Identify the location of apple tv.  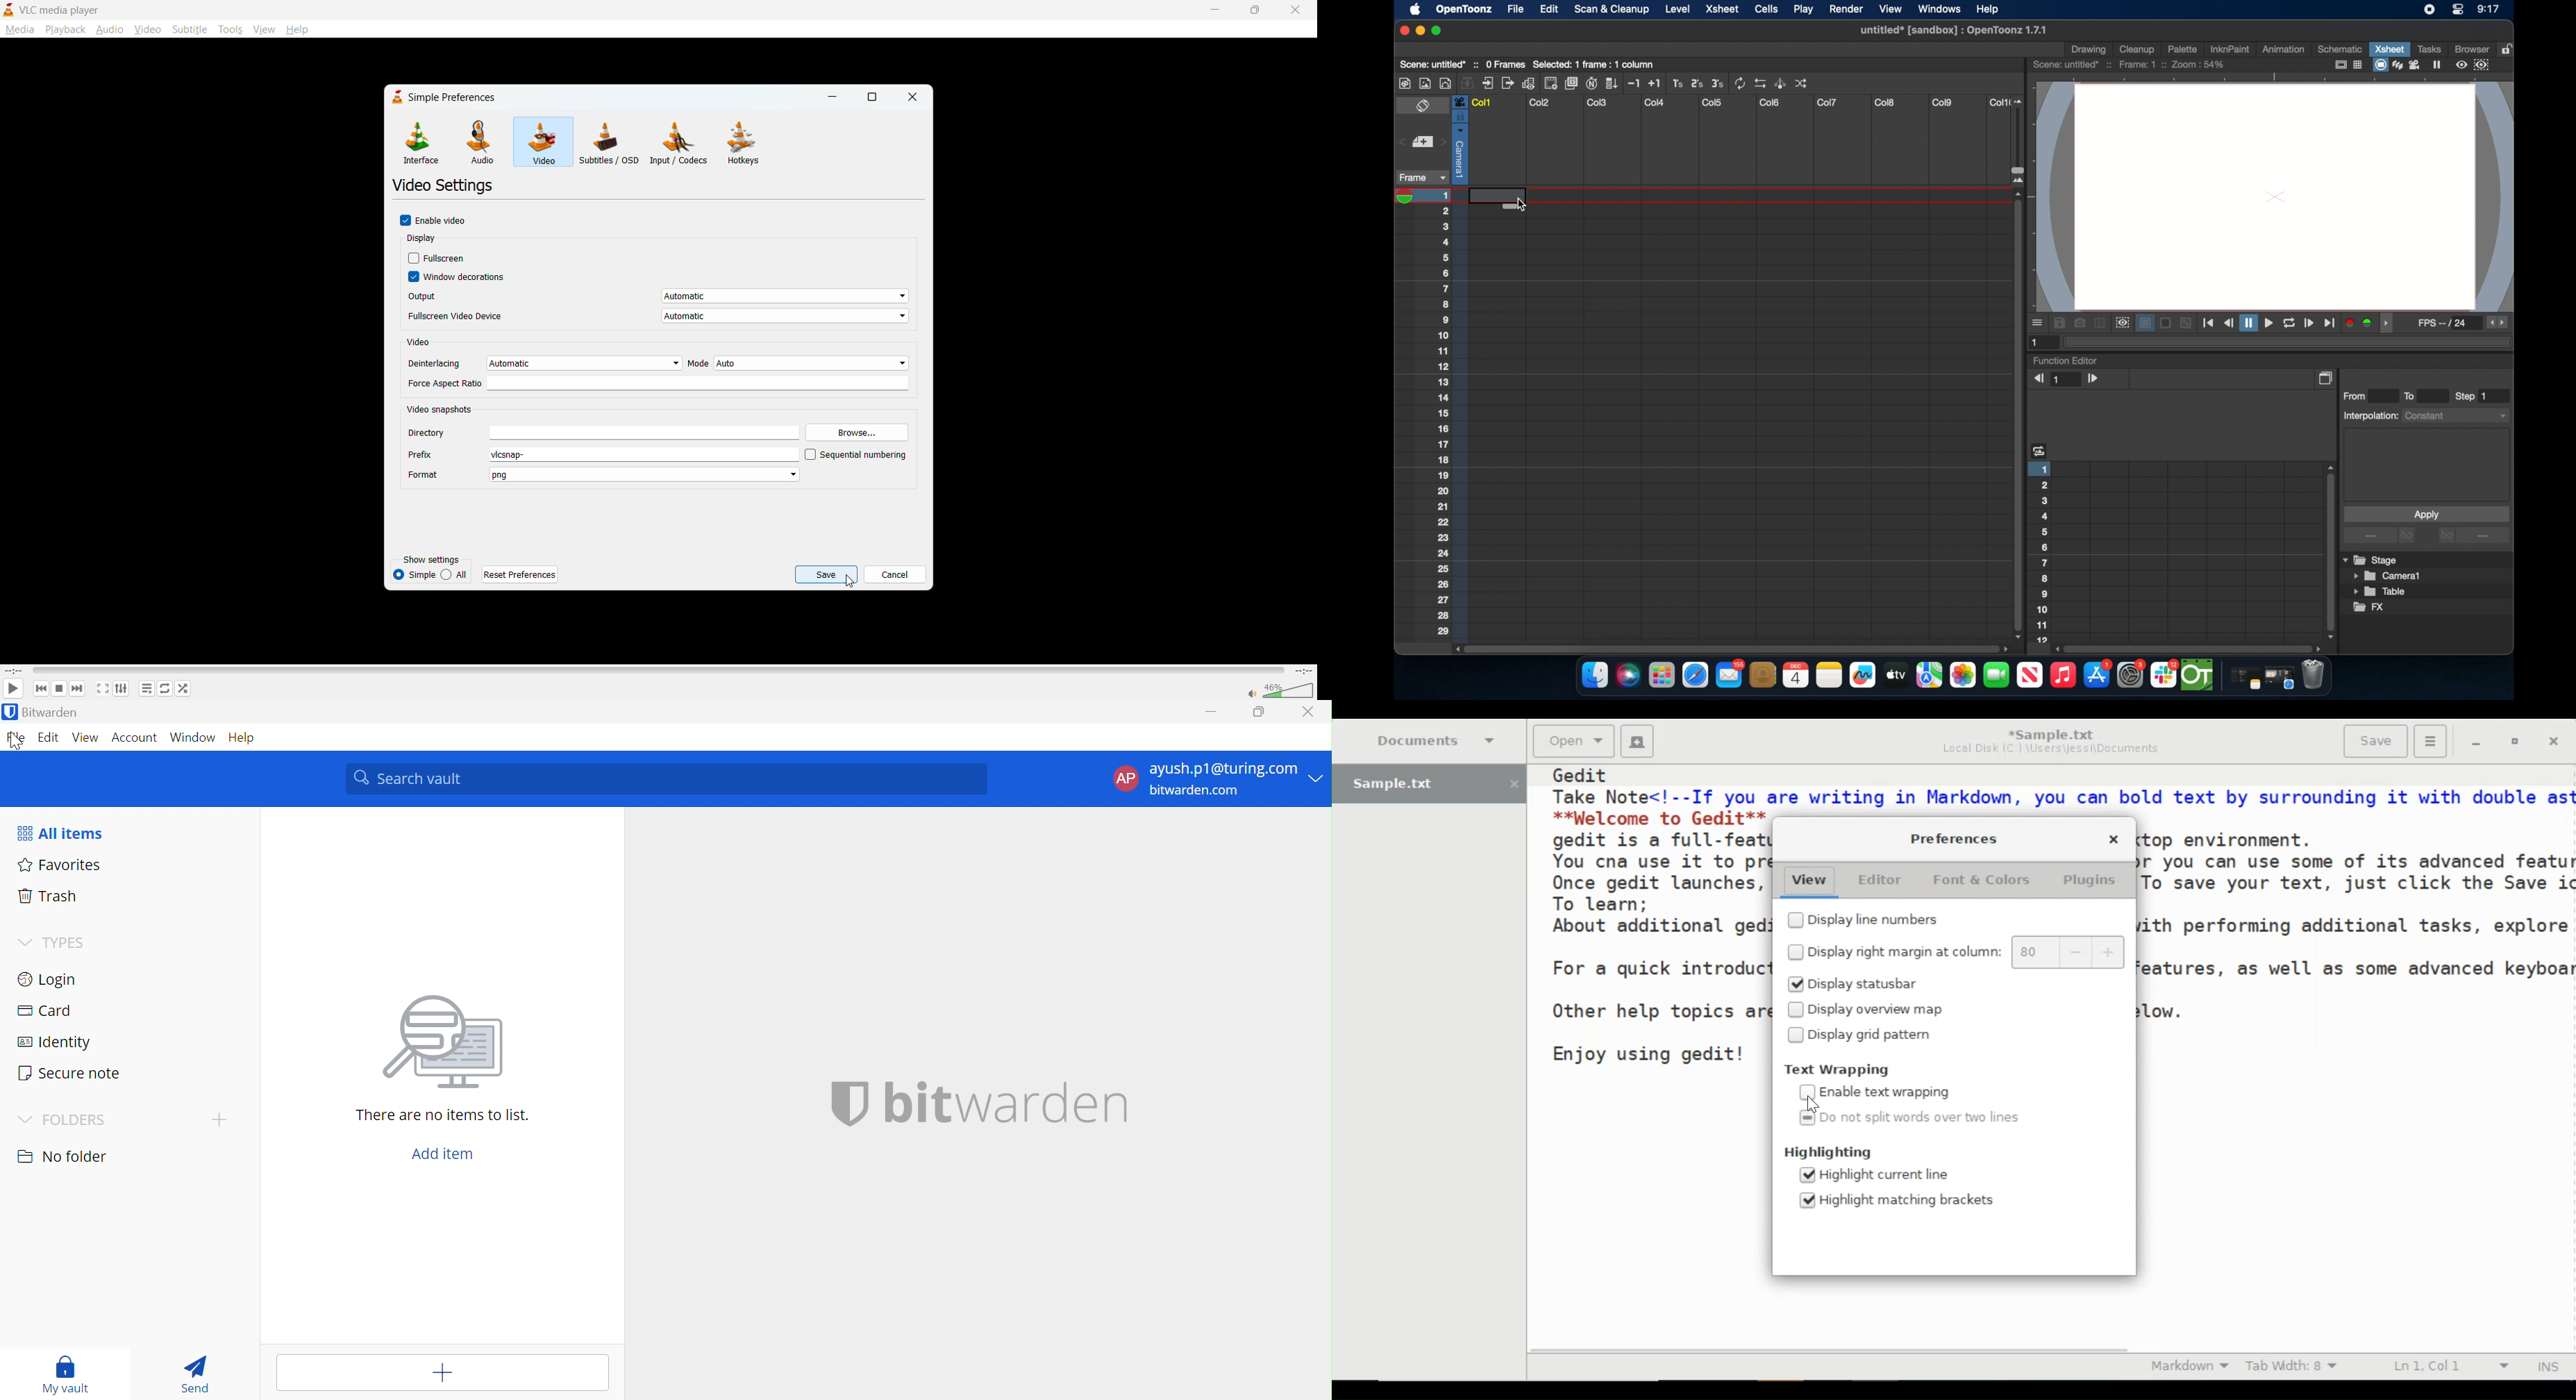
(1895, 675).